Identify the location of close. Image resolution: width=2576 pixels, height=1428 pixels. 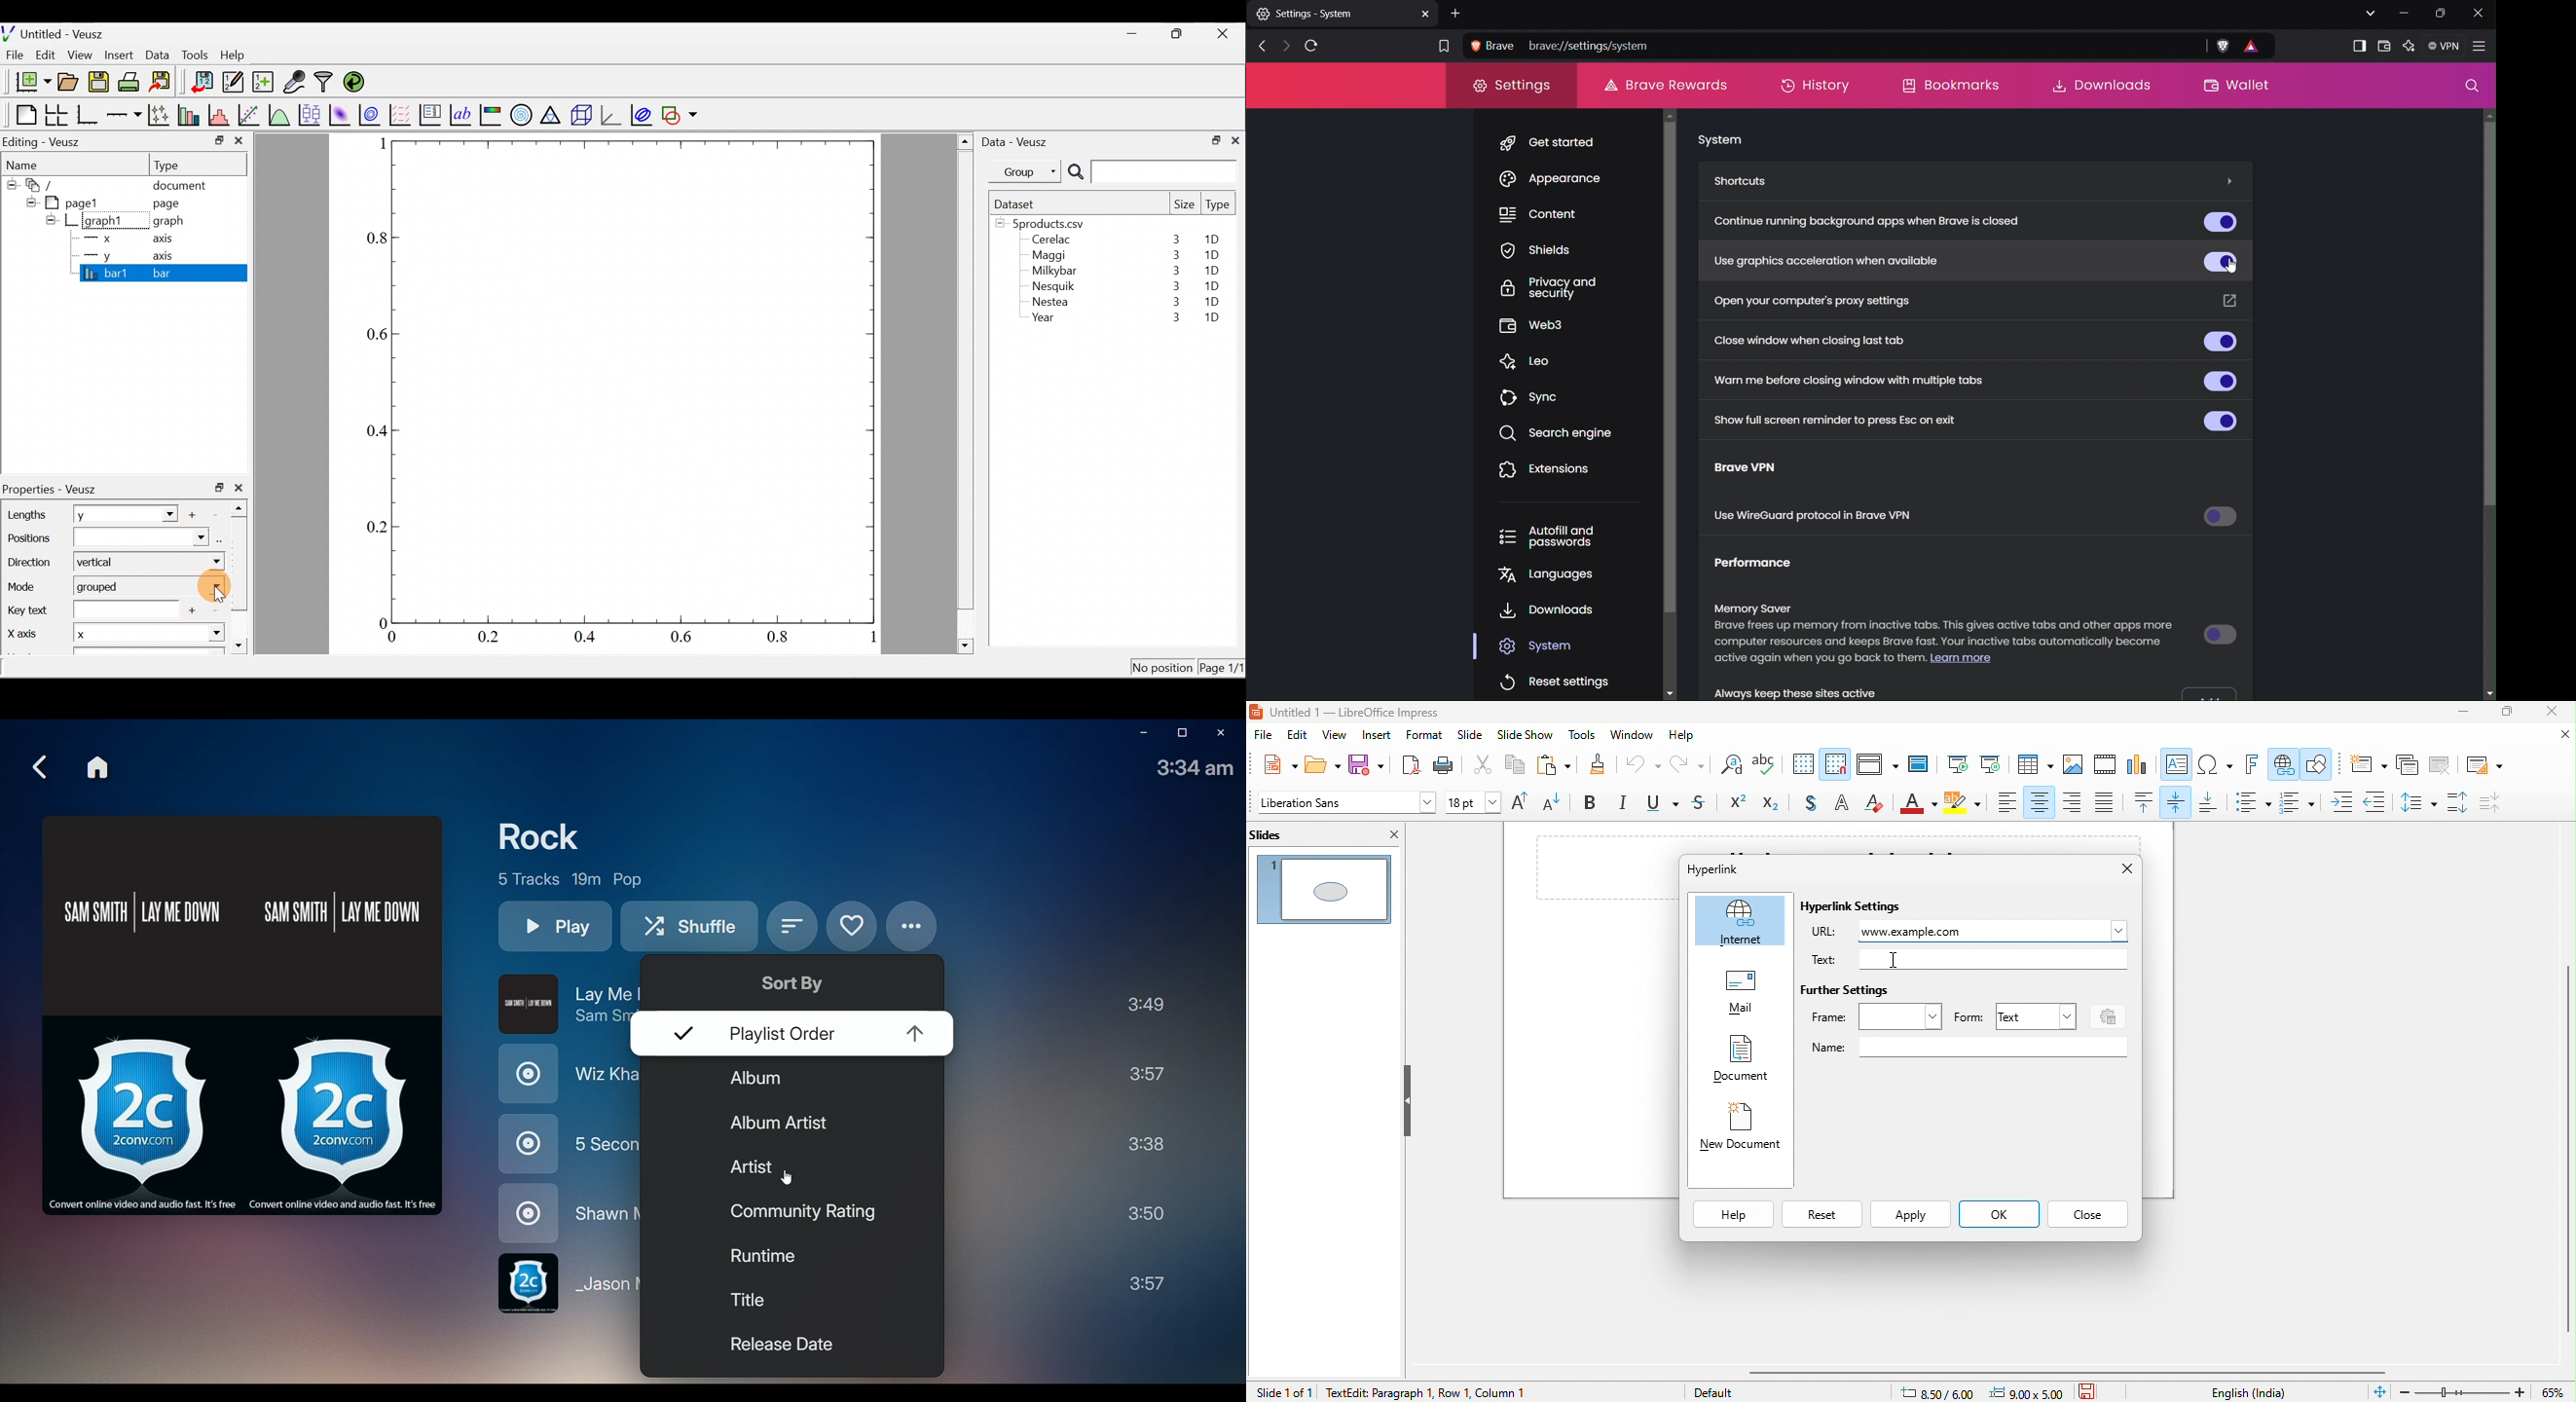
(2088, 1214).